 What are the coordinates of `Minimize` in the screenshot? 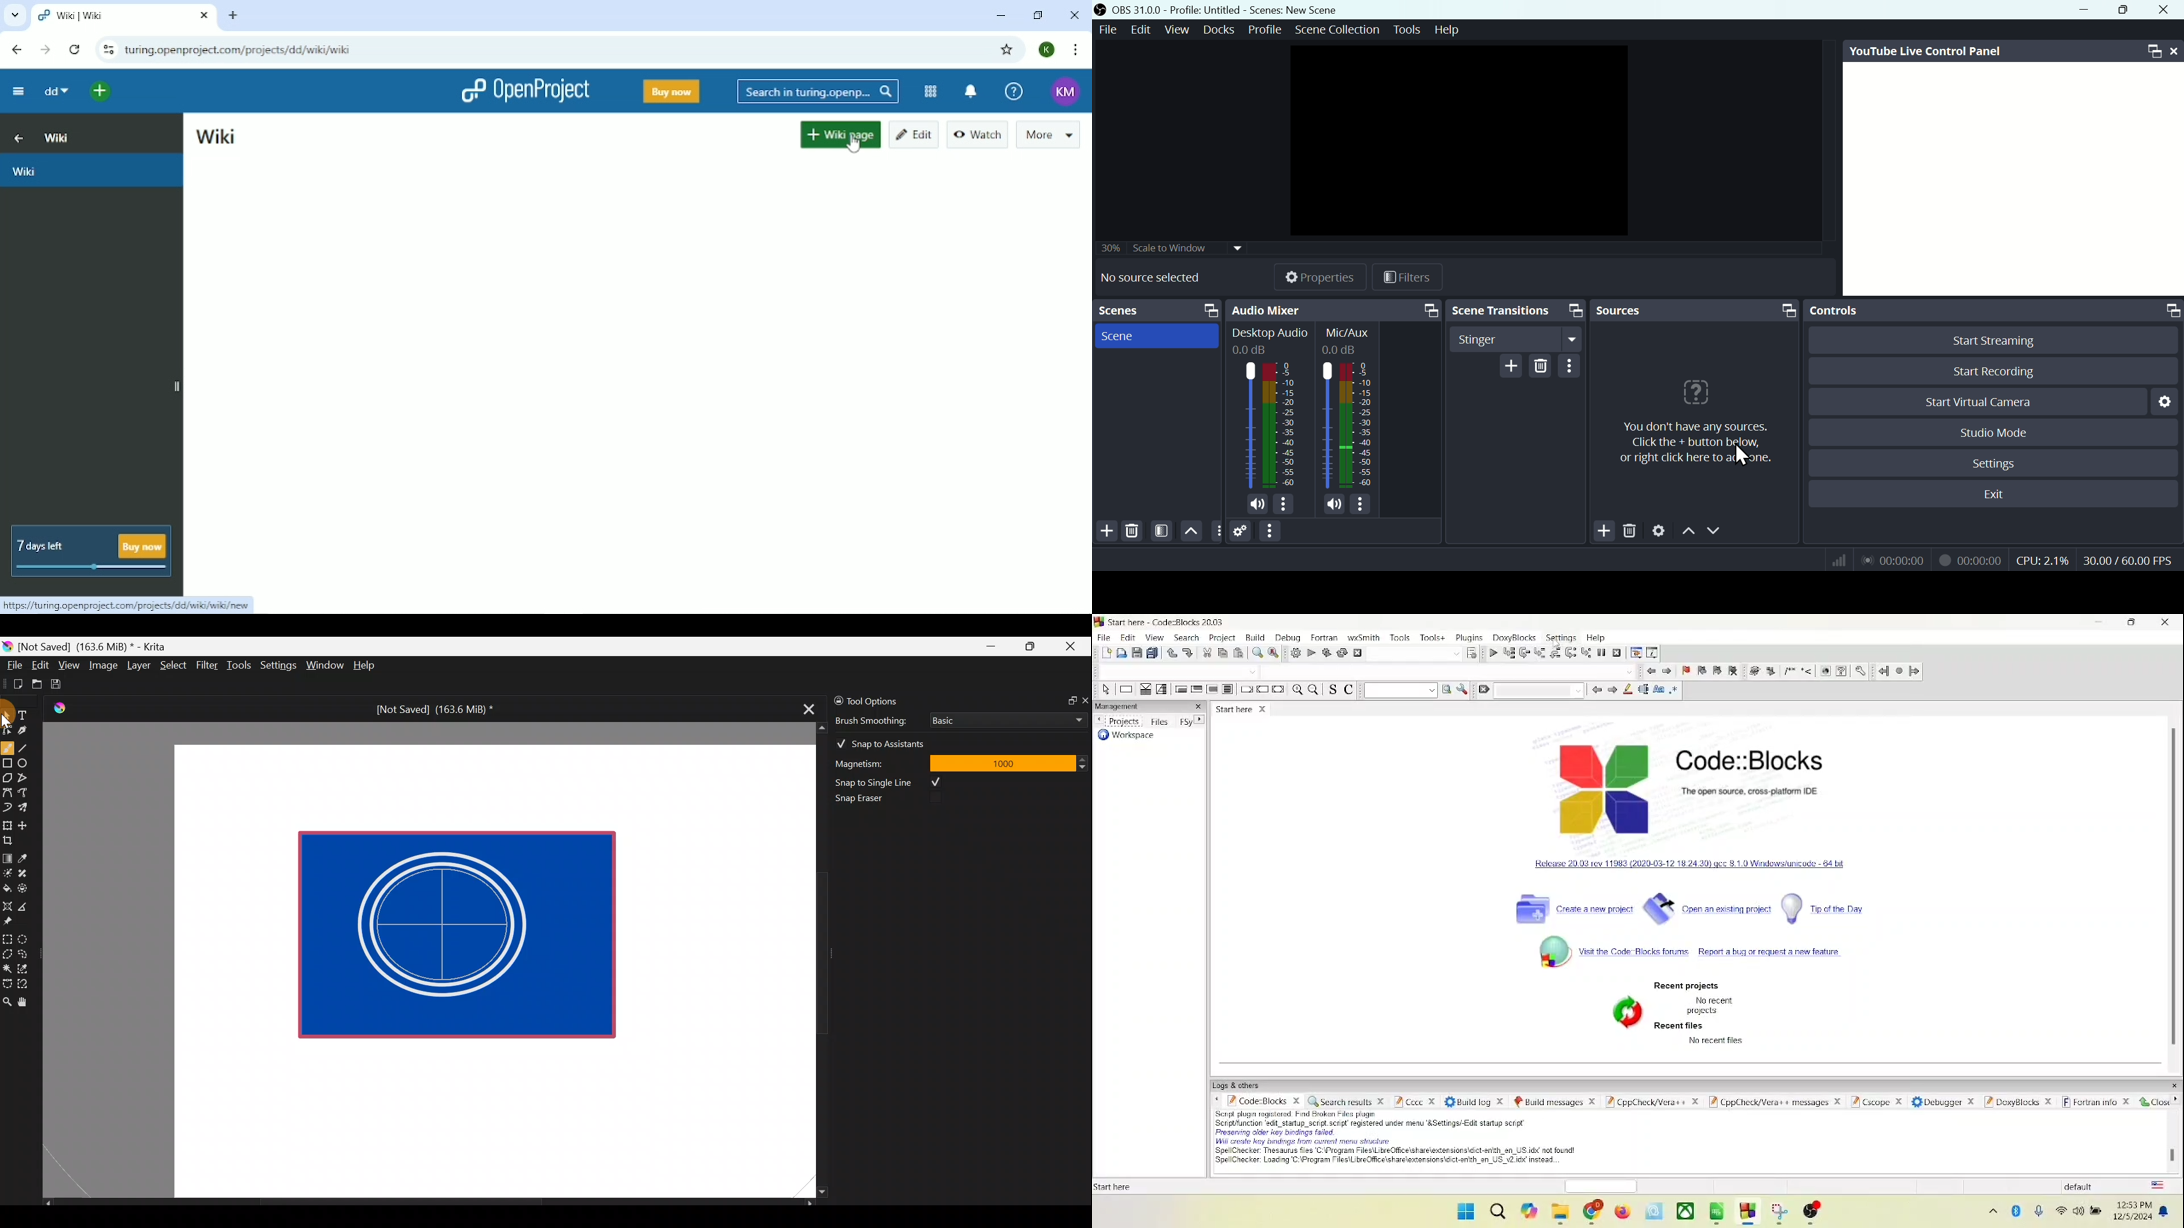 It's located at (992, 646).